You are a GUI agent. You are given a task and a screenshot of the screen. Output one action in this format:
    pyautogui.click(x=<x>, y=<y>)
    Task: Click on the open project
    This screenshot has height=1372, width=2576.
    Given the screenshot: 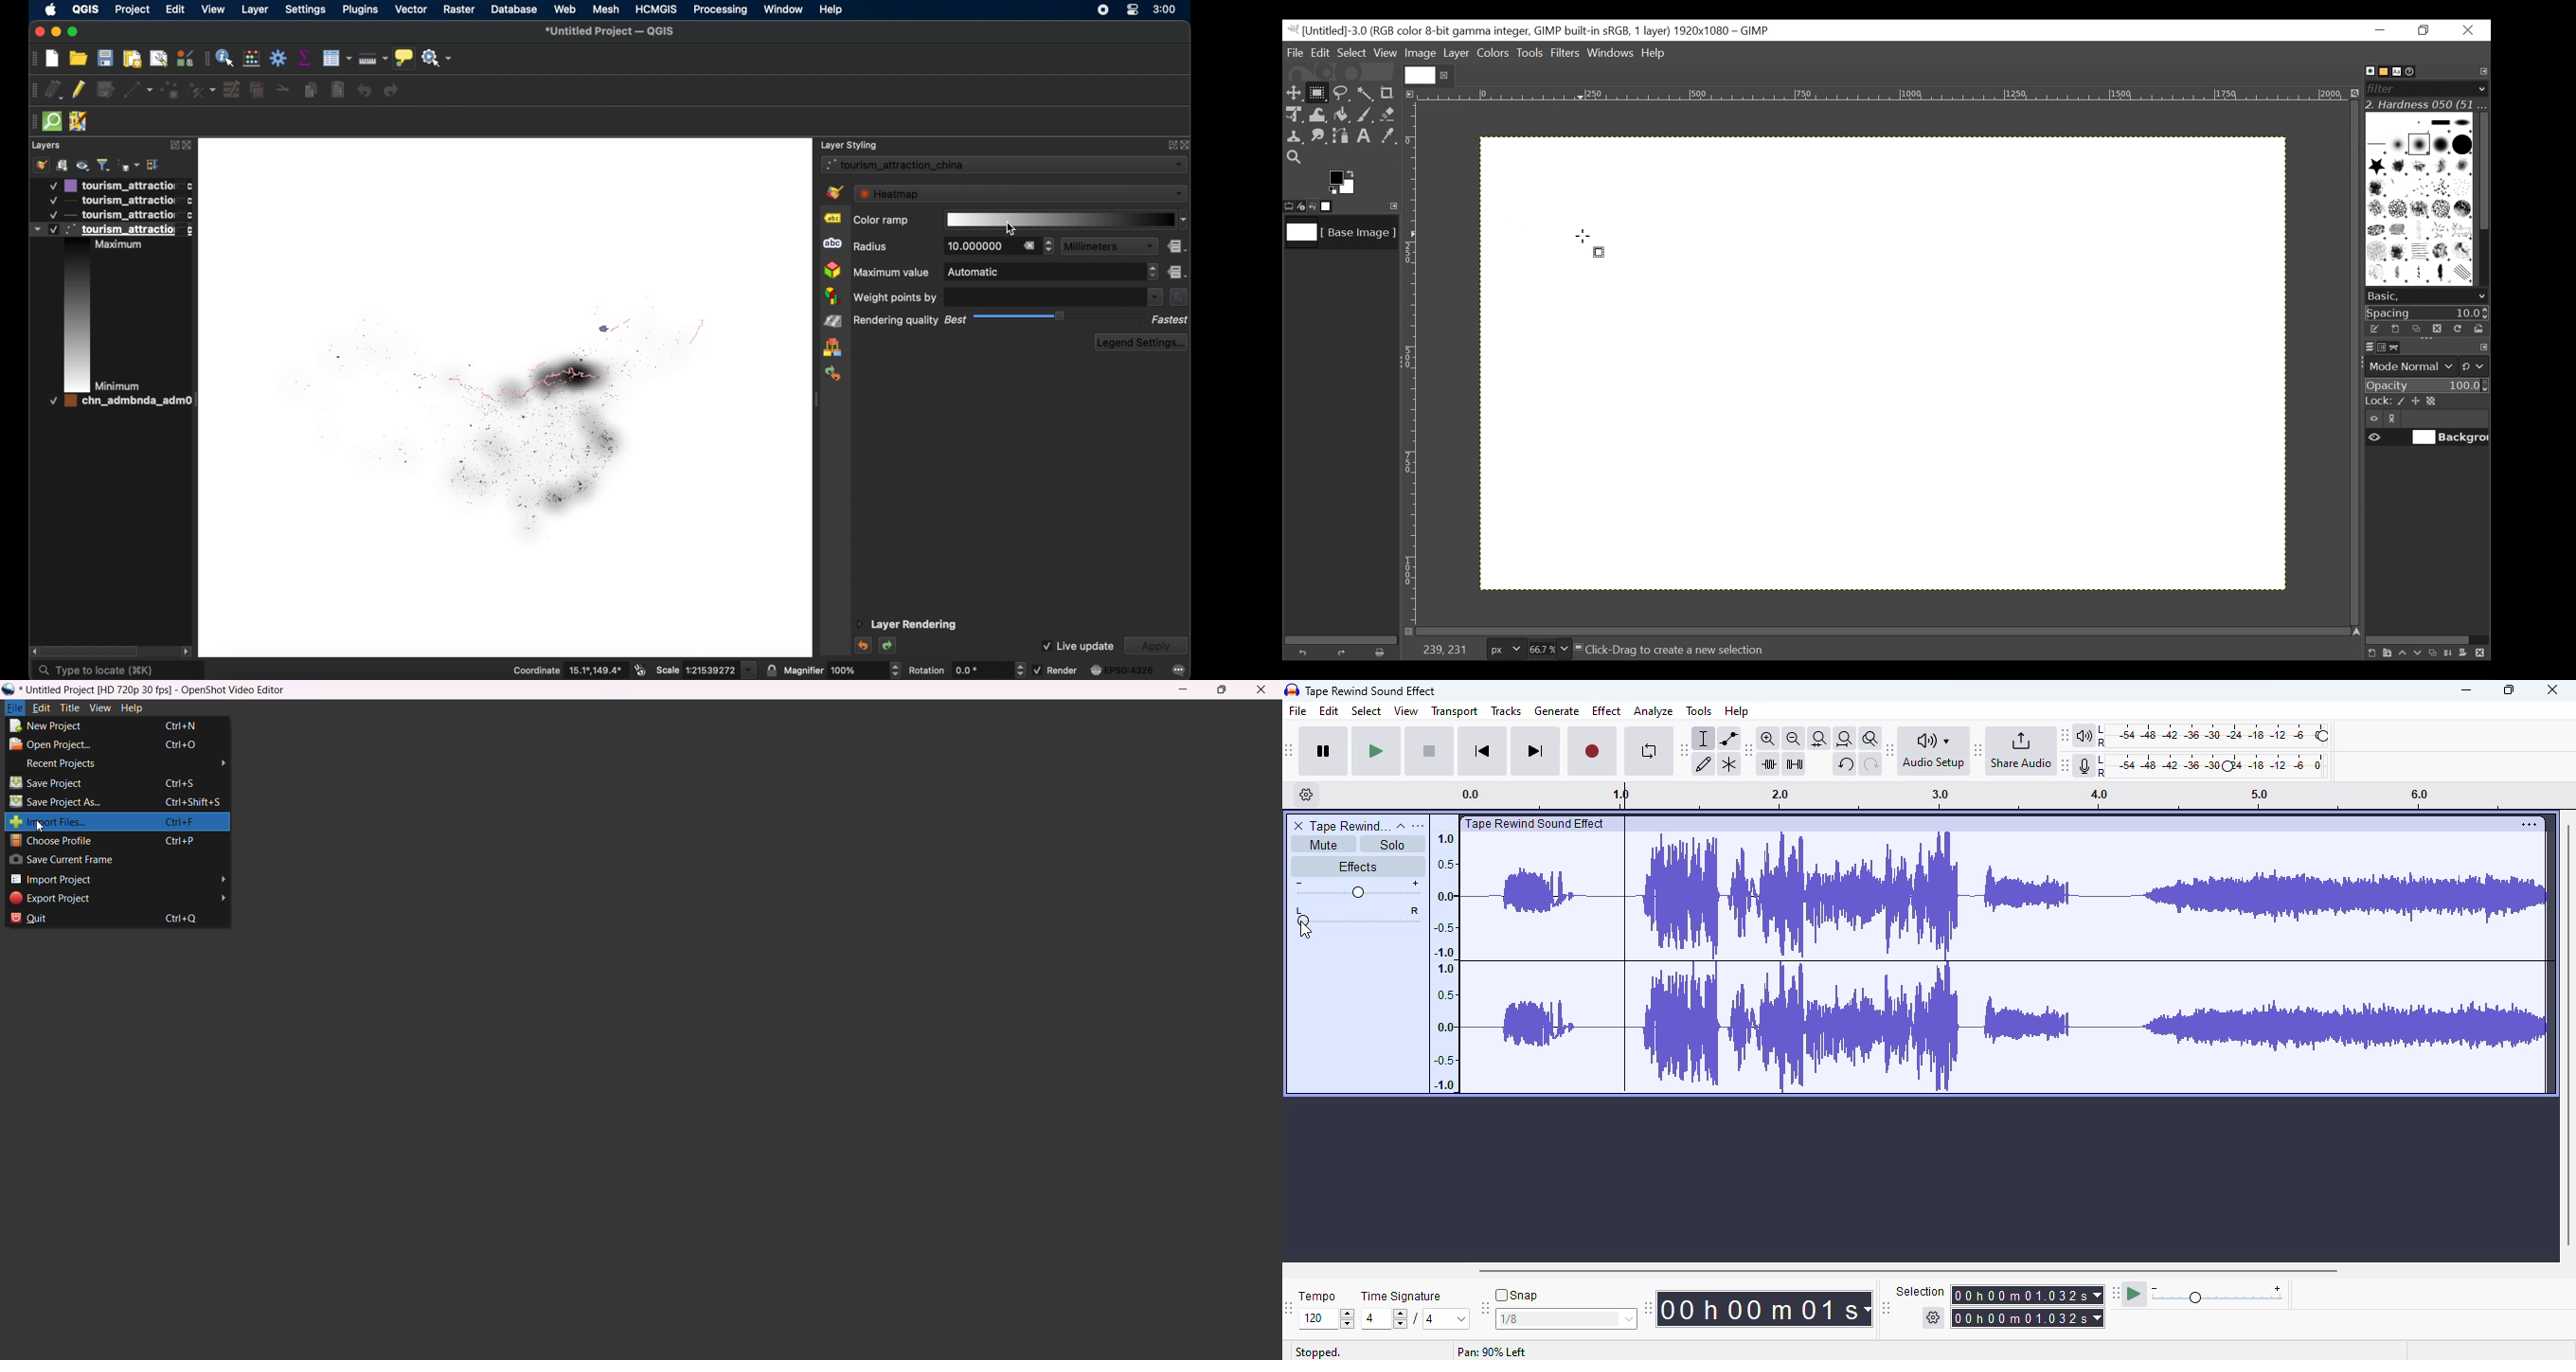 What is the action you would take?
    pyautogui.click(x=108, y=745)
    